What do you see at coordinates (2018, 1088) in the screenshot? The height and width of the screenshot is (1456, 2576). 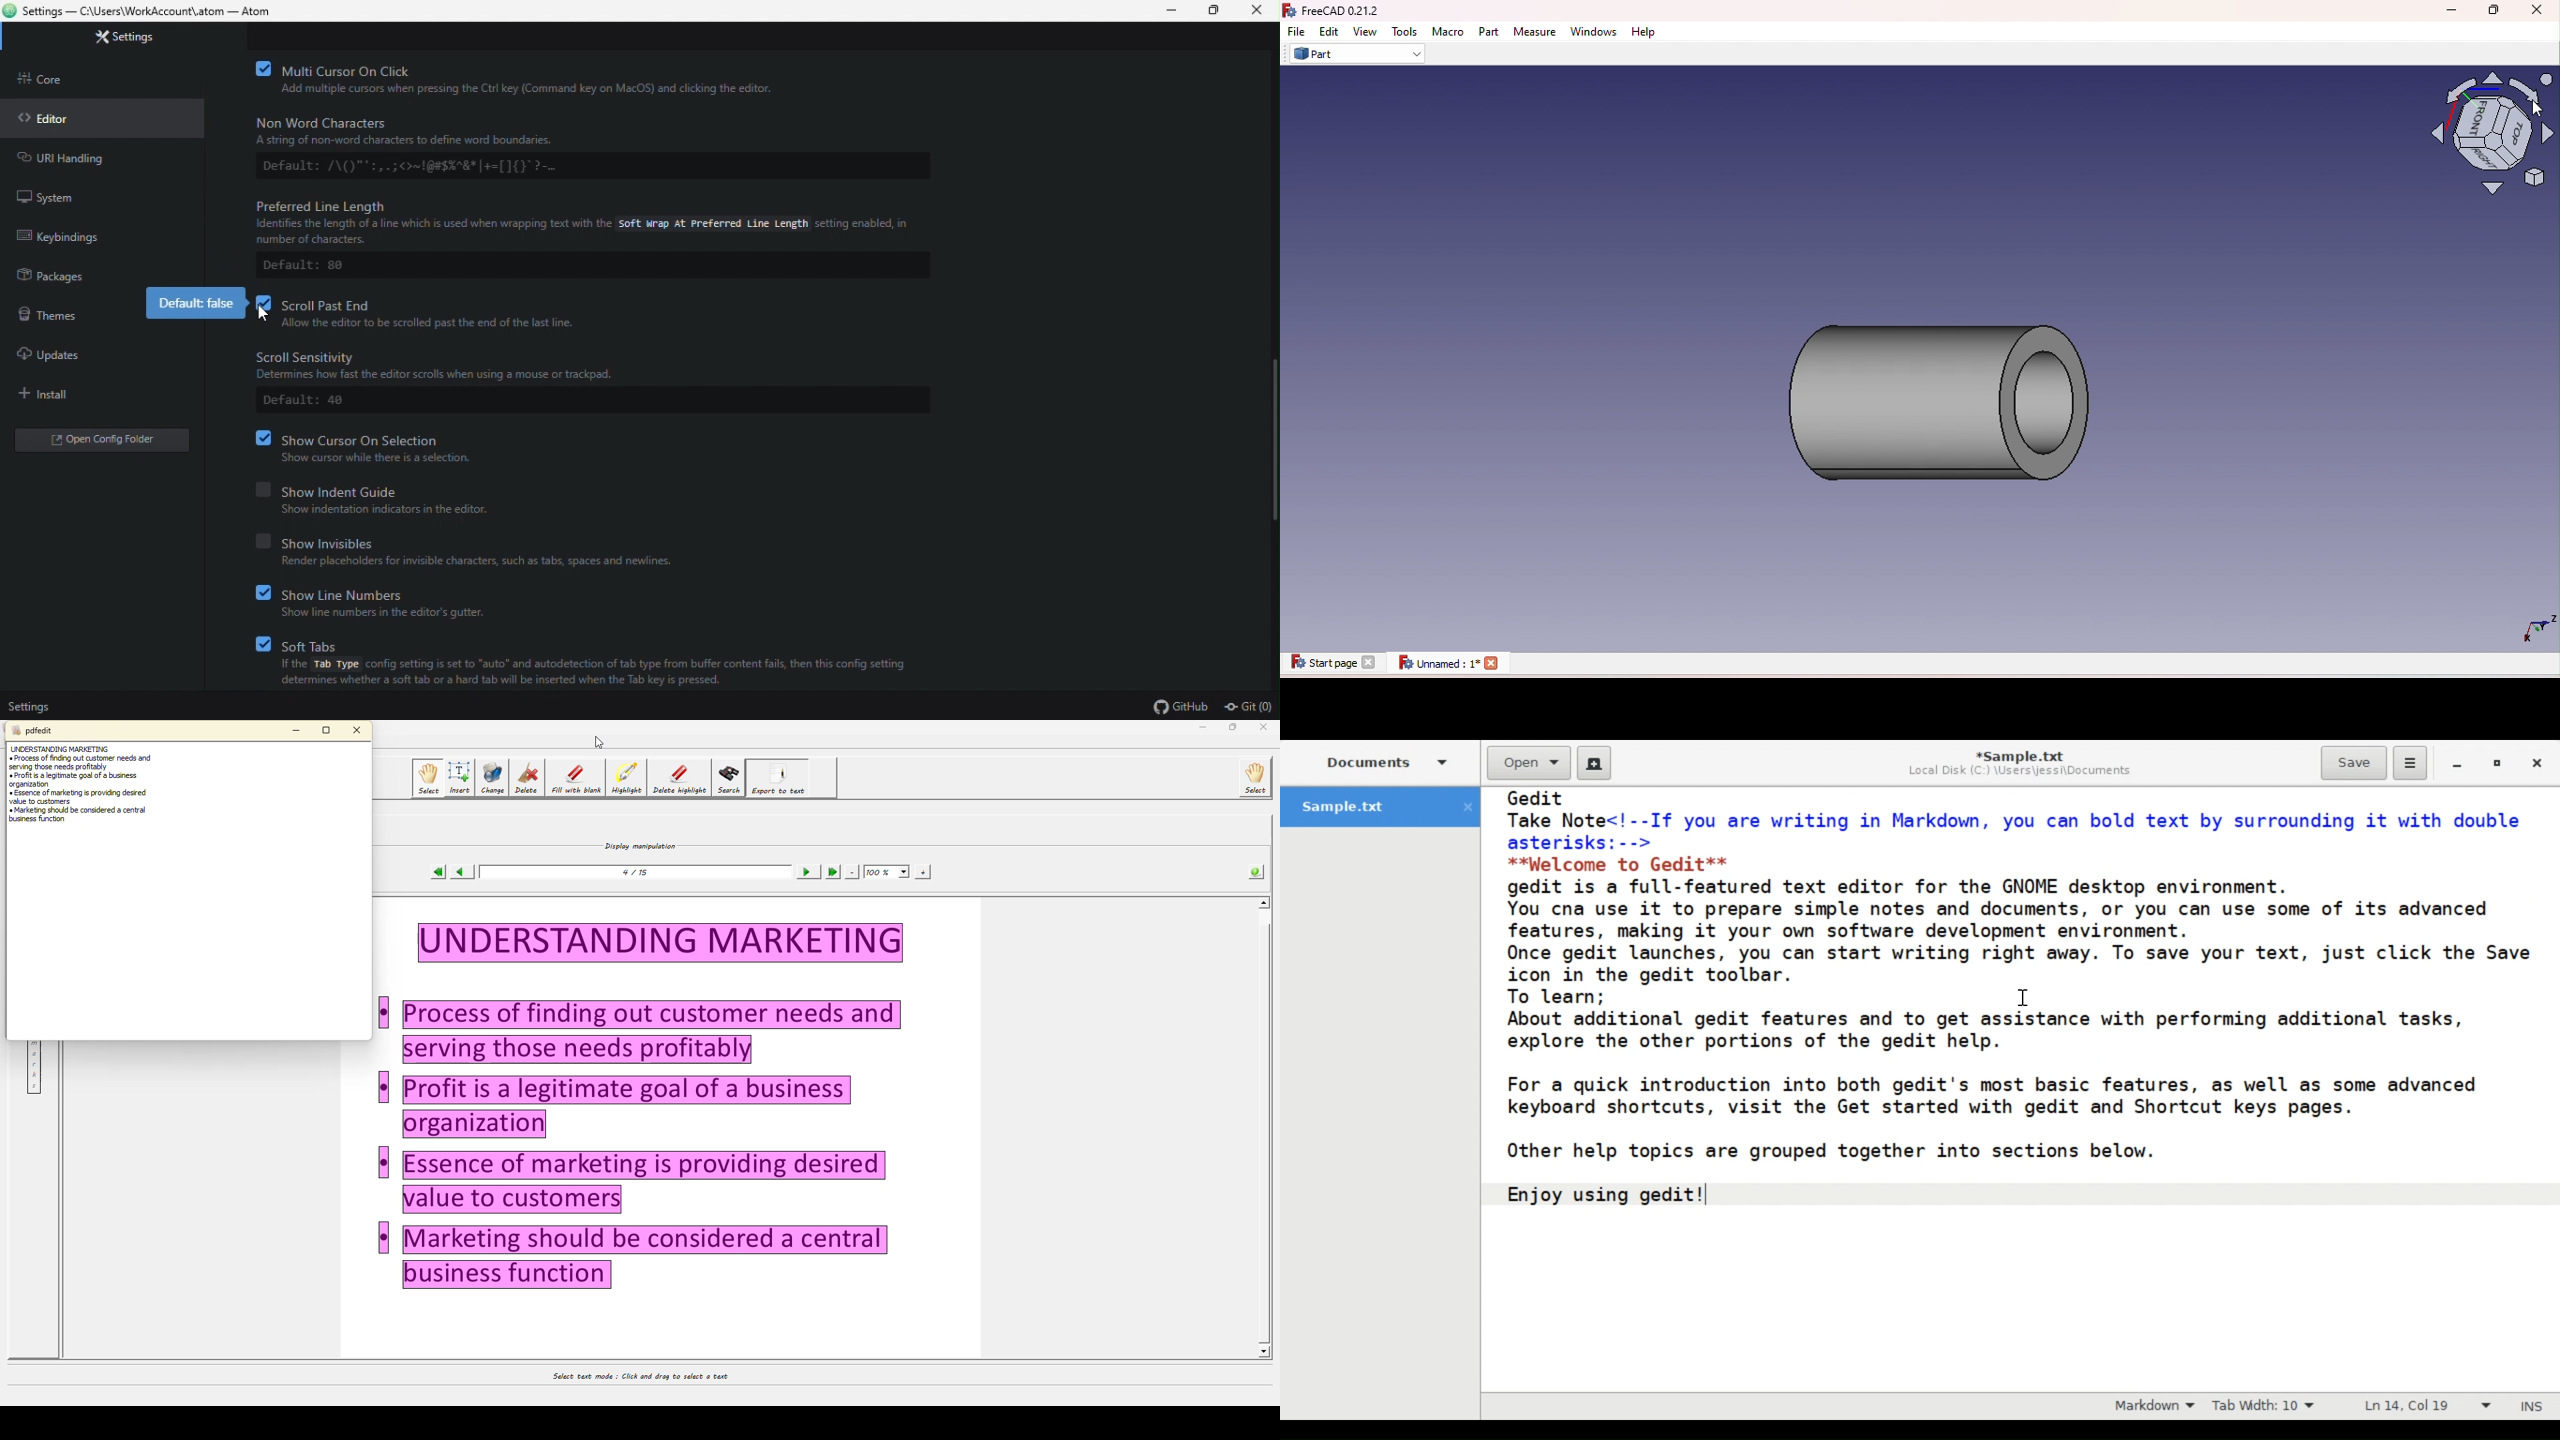 I see `Gedit  Take Note<!--If you are writing in Markdown, you can bold text by surrounding it with double asterisks:--> **Welcome to Gedit**  gedit is a full-featured text editor for the GNOME desktop environment.  You can use it to prepare simple notes and documents, or you can use some of its advanced features, making it your own software development environment` at bounding box center [2018, 1088].